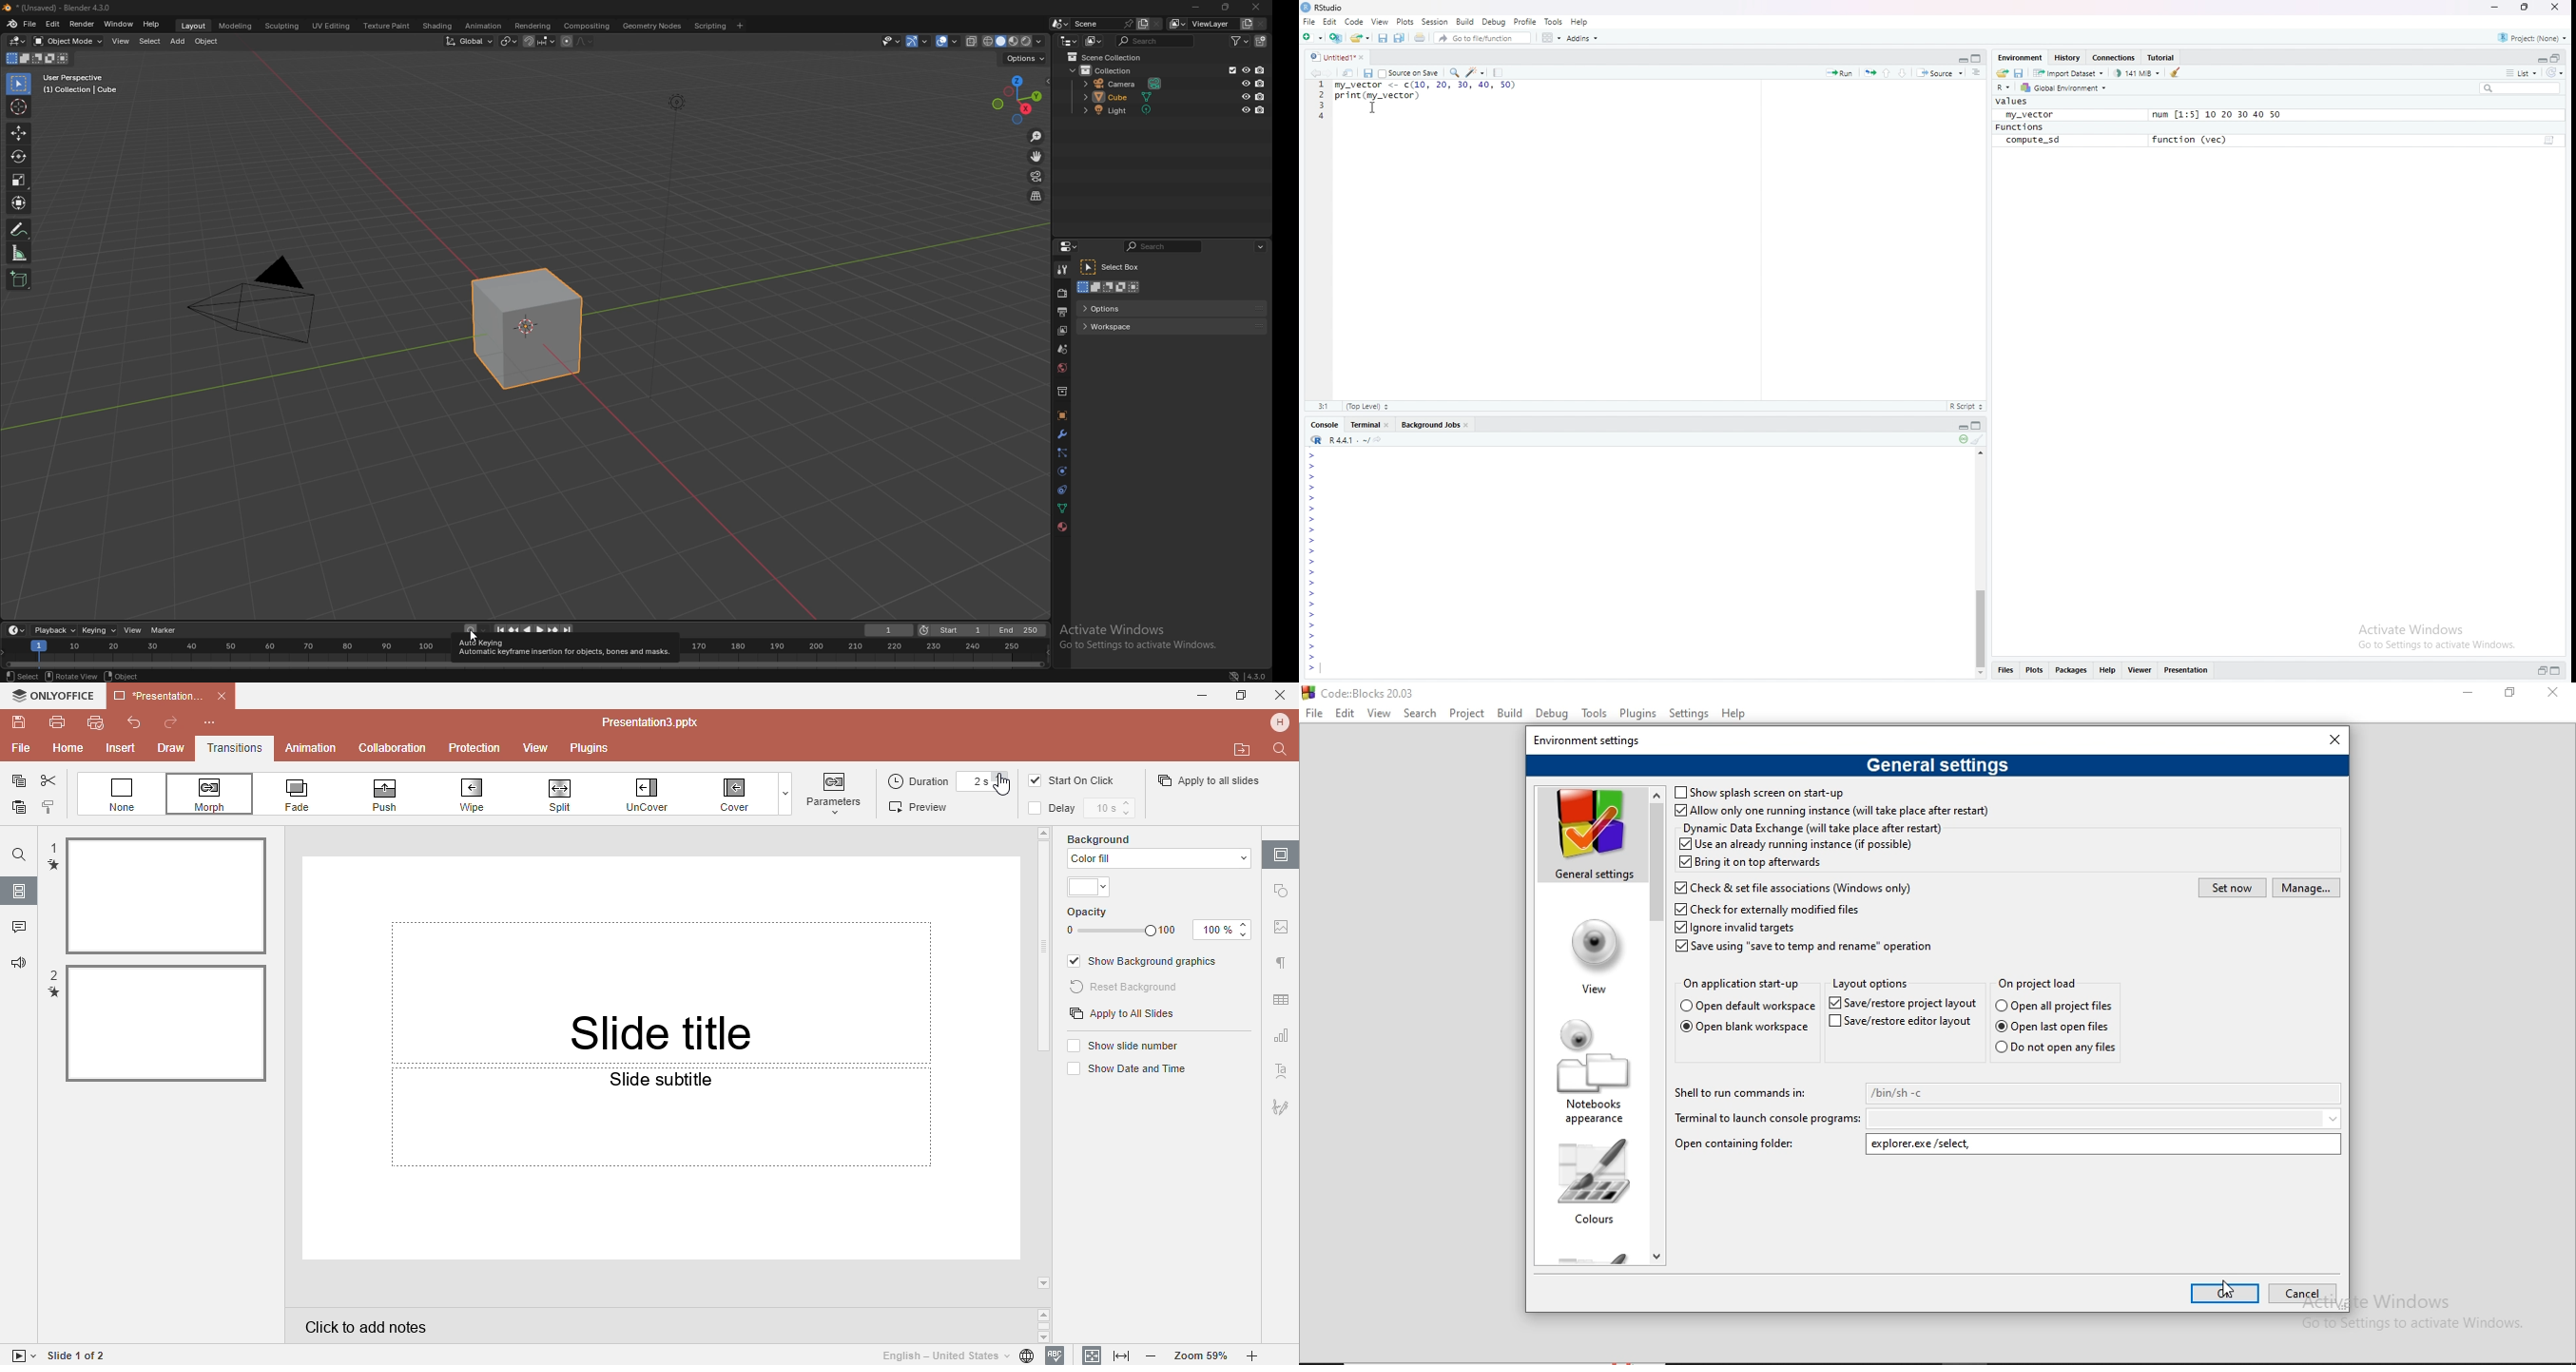 Image resolution: width=2576 pixels, height=1372 pixels. I want to click on 1 2 3 4, so click(1321, 101).